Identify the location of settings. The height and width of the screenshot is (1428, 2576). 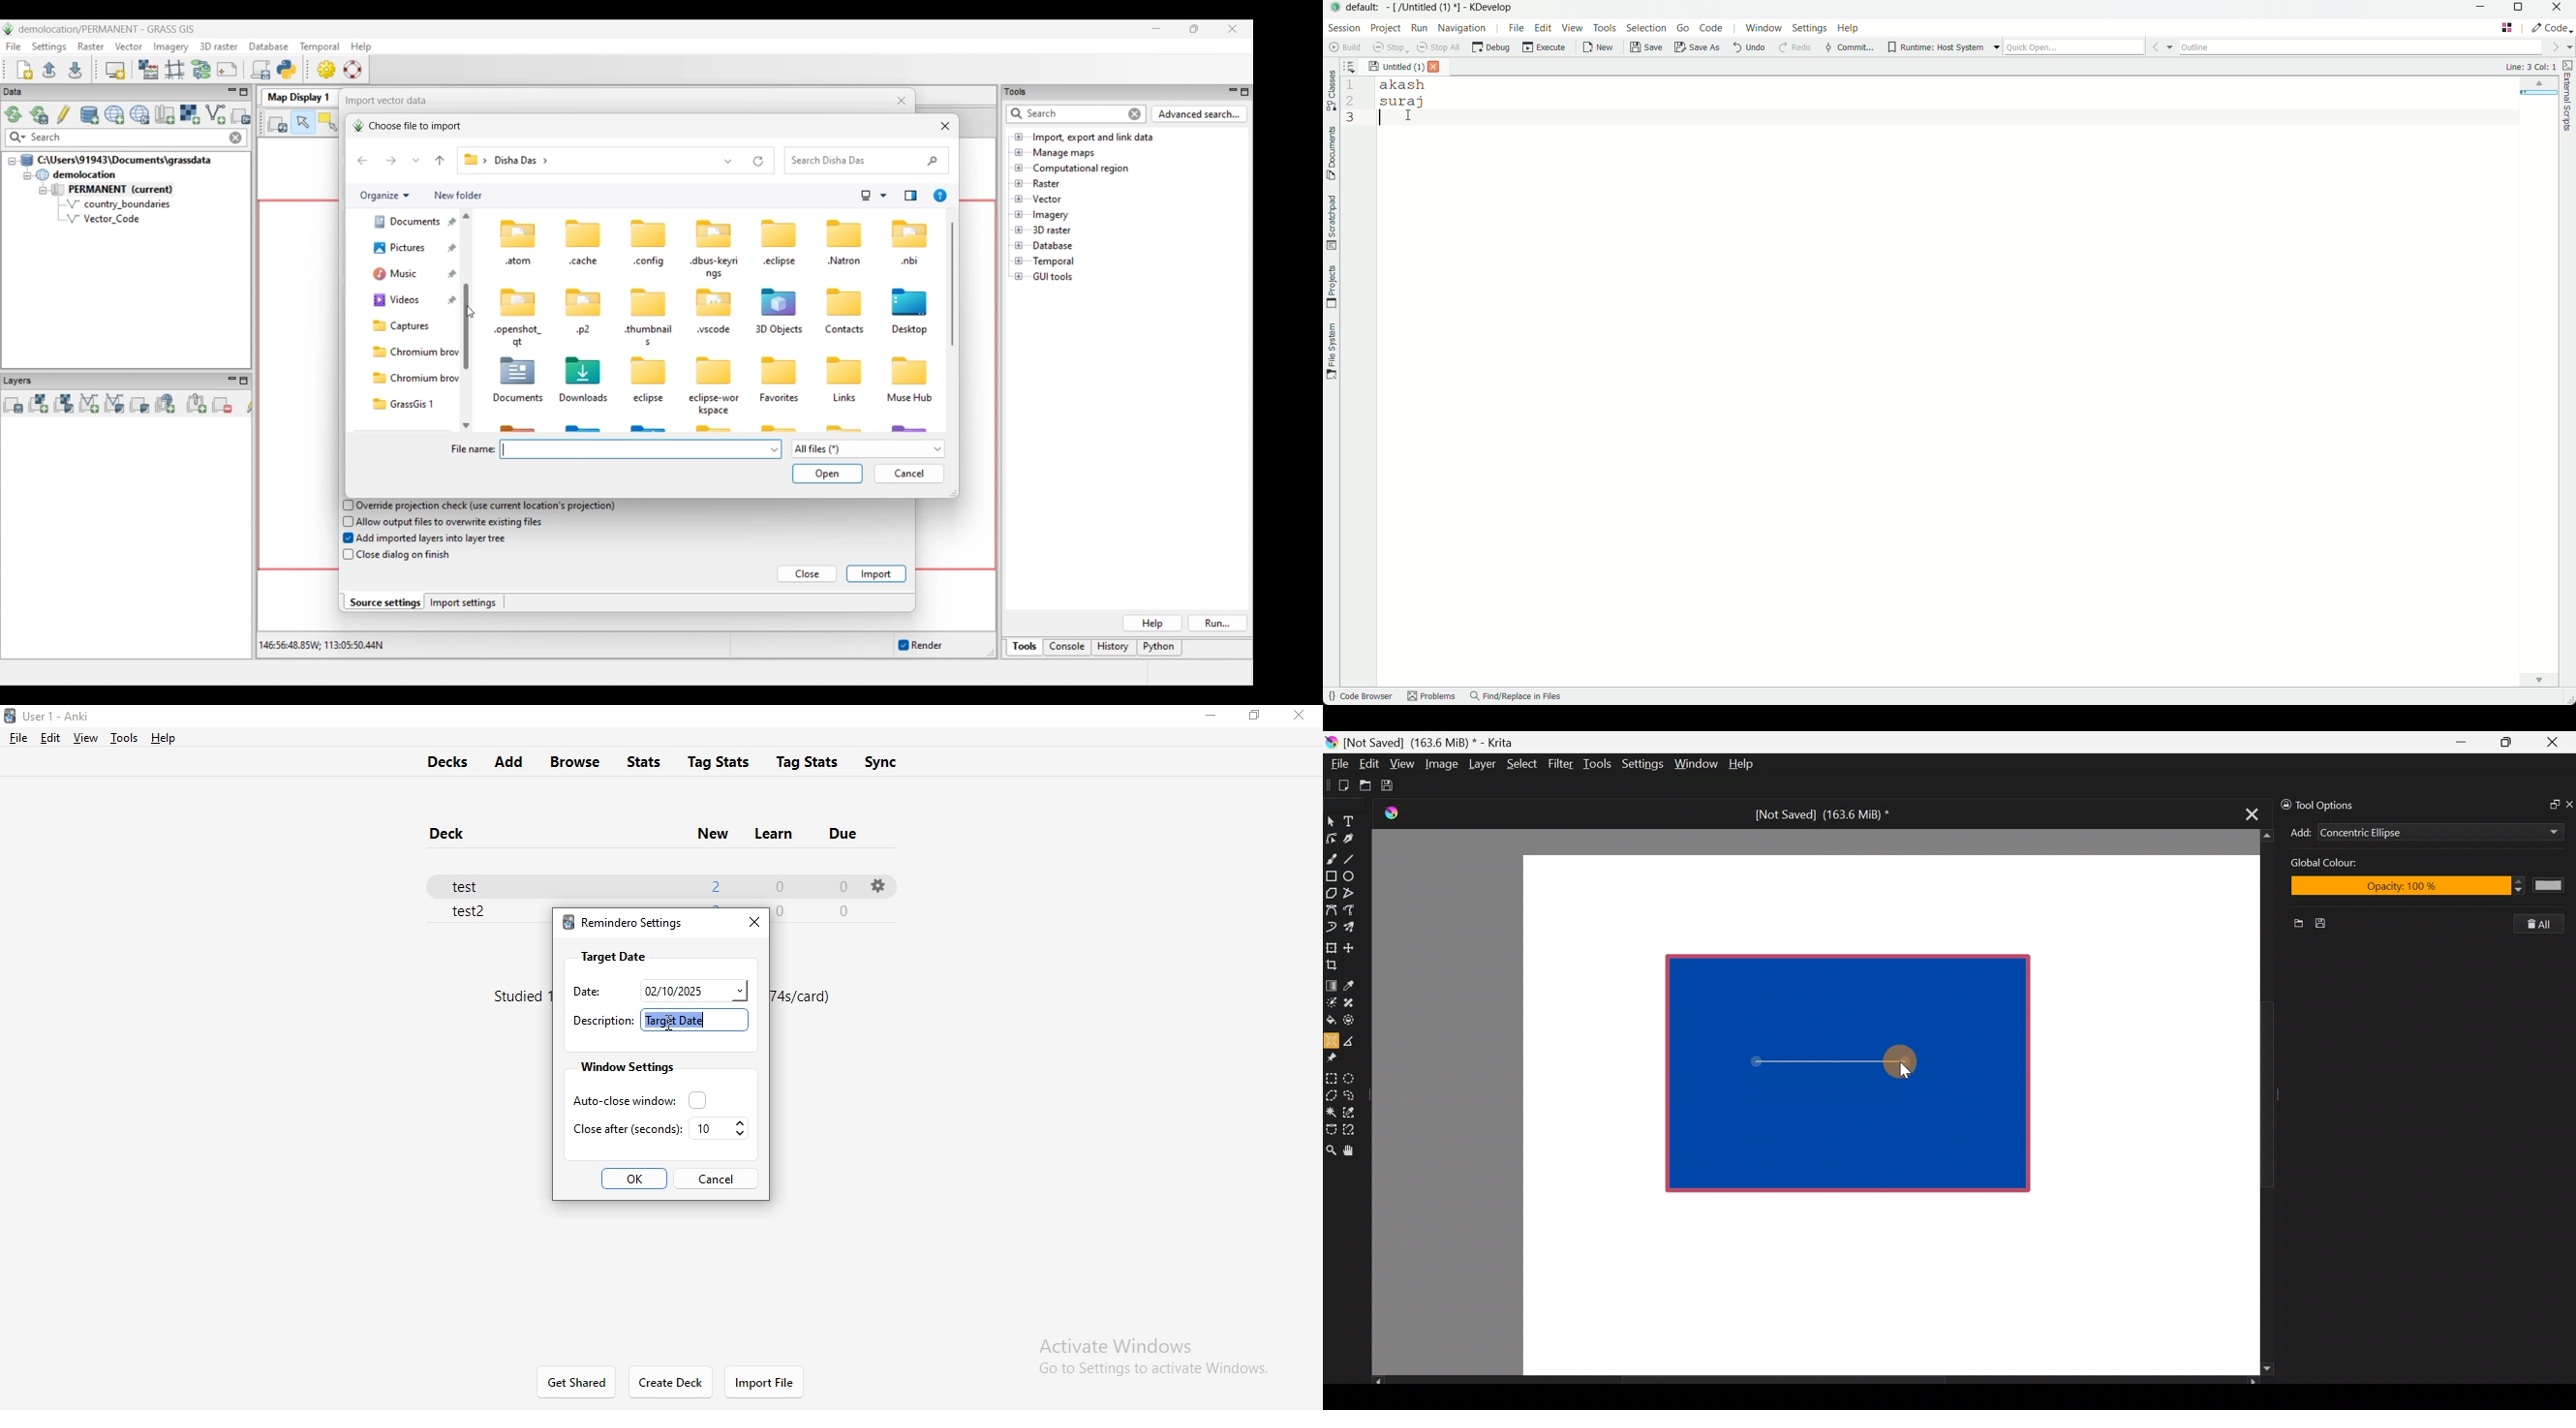
(876, 885).